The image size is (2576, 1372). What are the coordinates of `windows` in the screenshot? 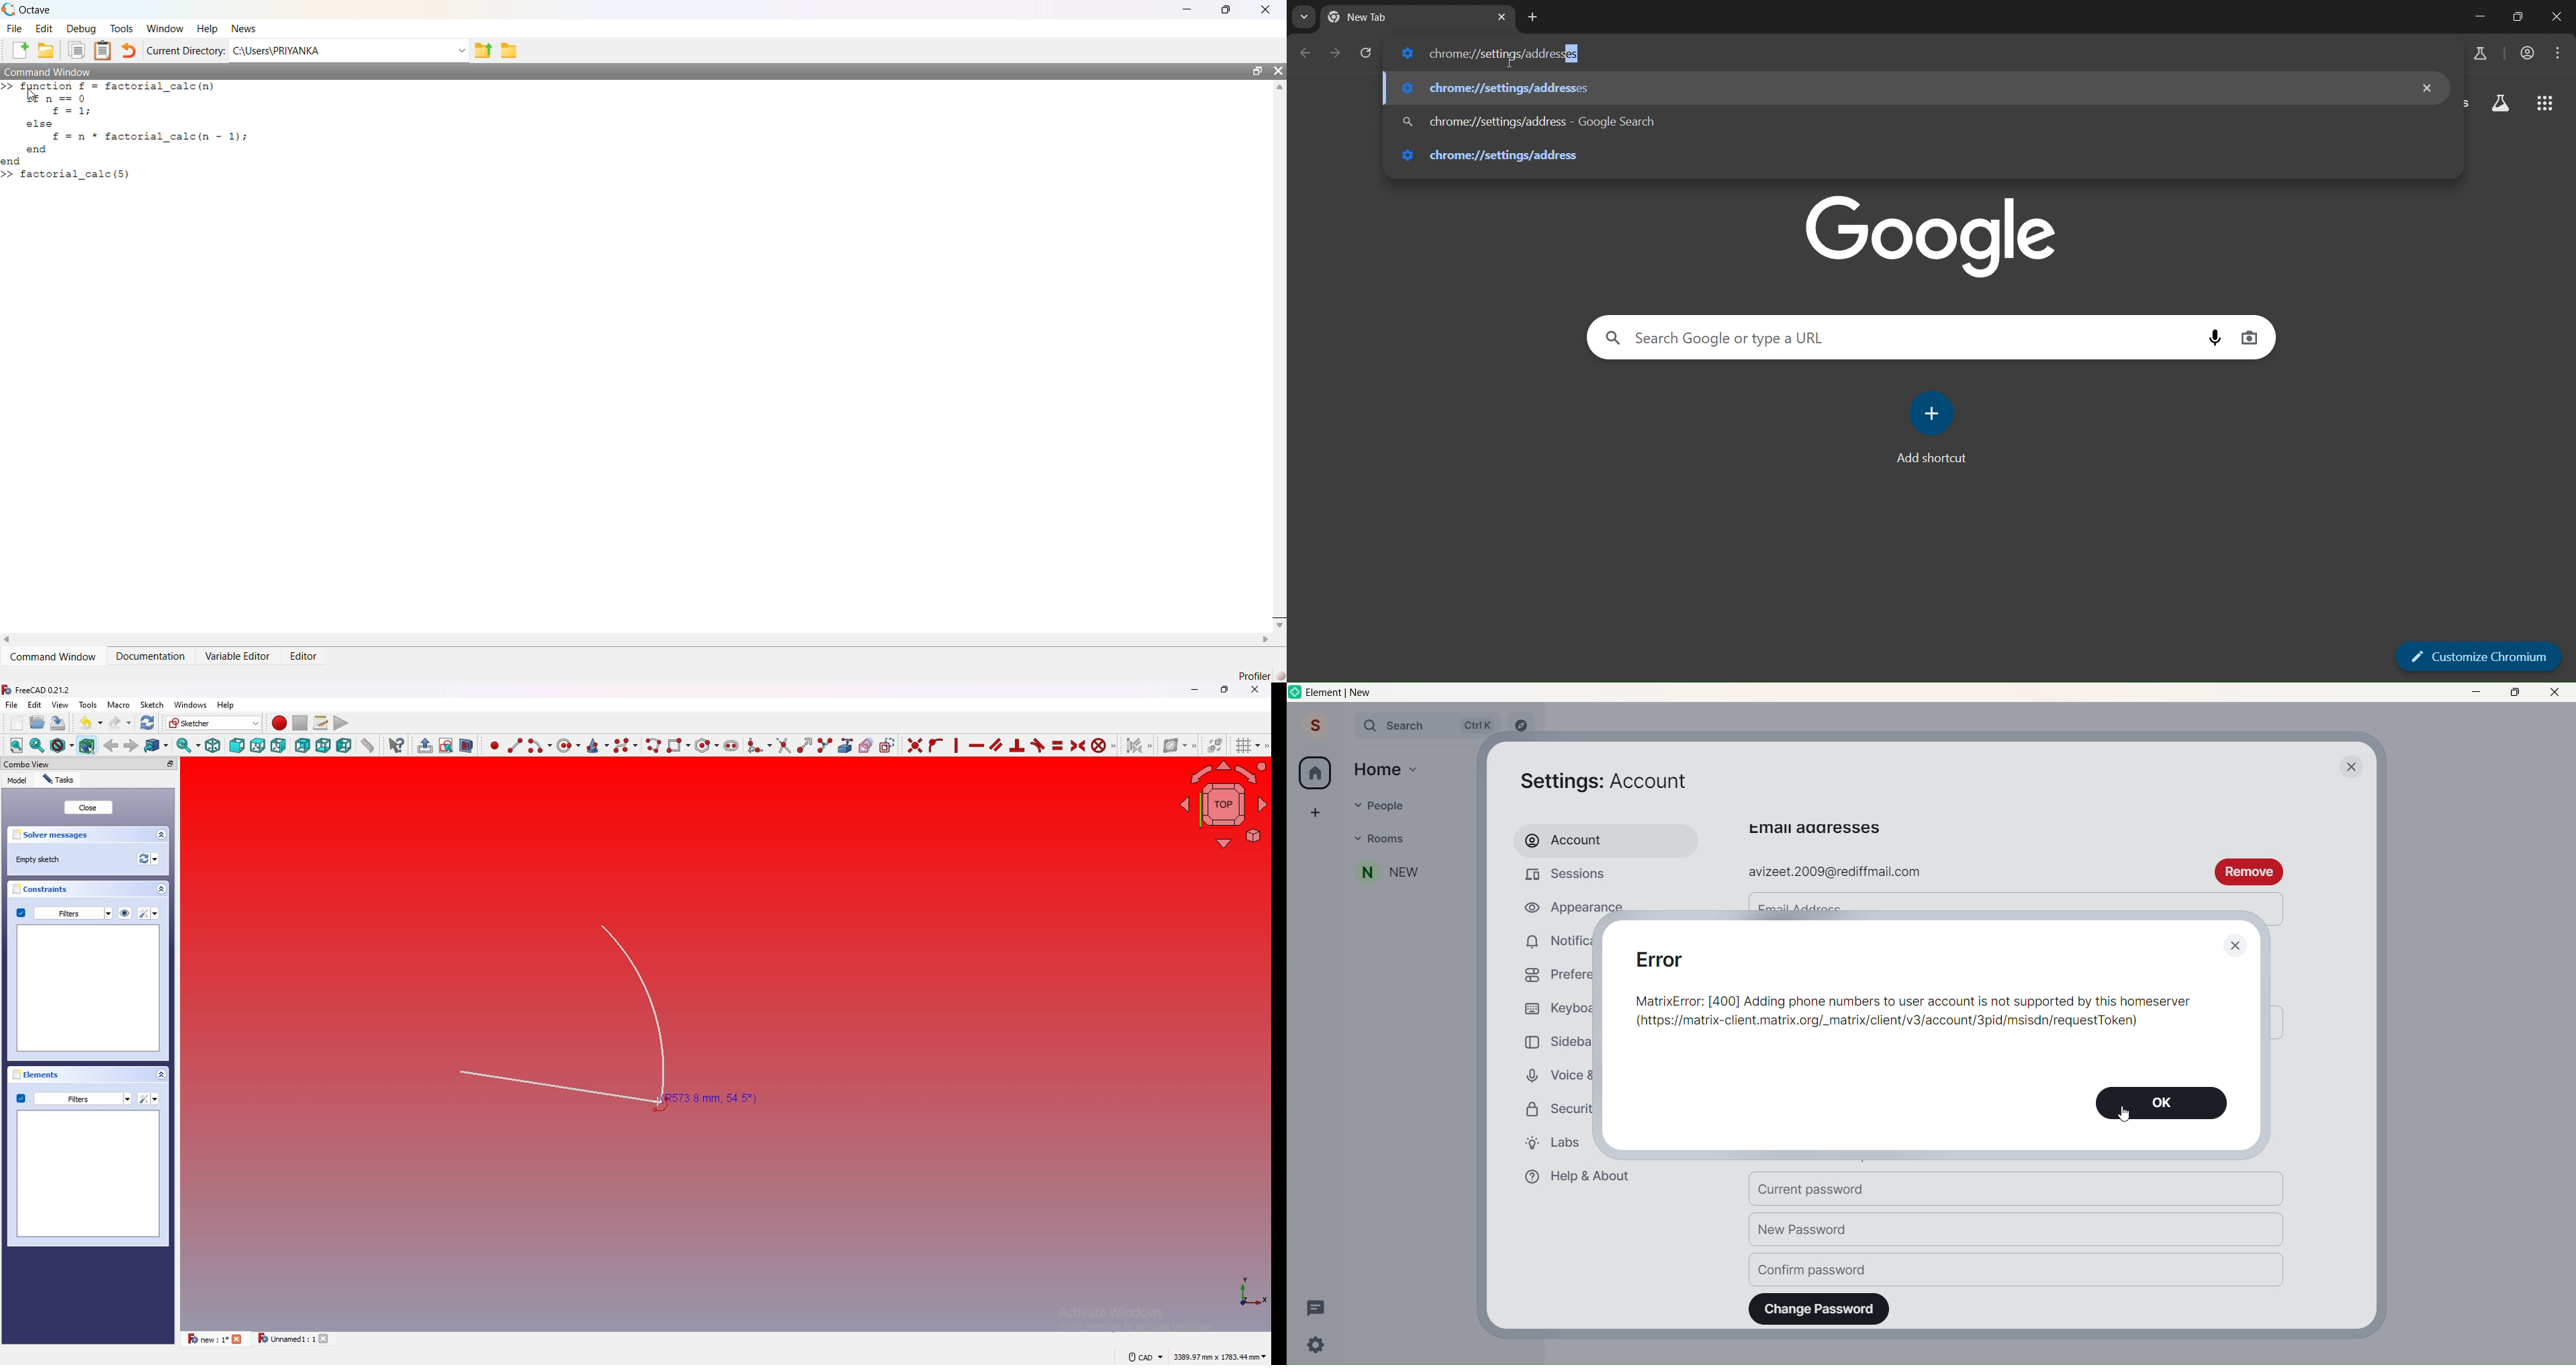 It's located at (189, 704).